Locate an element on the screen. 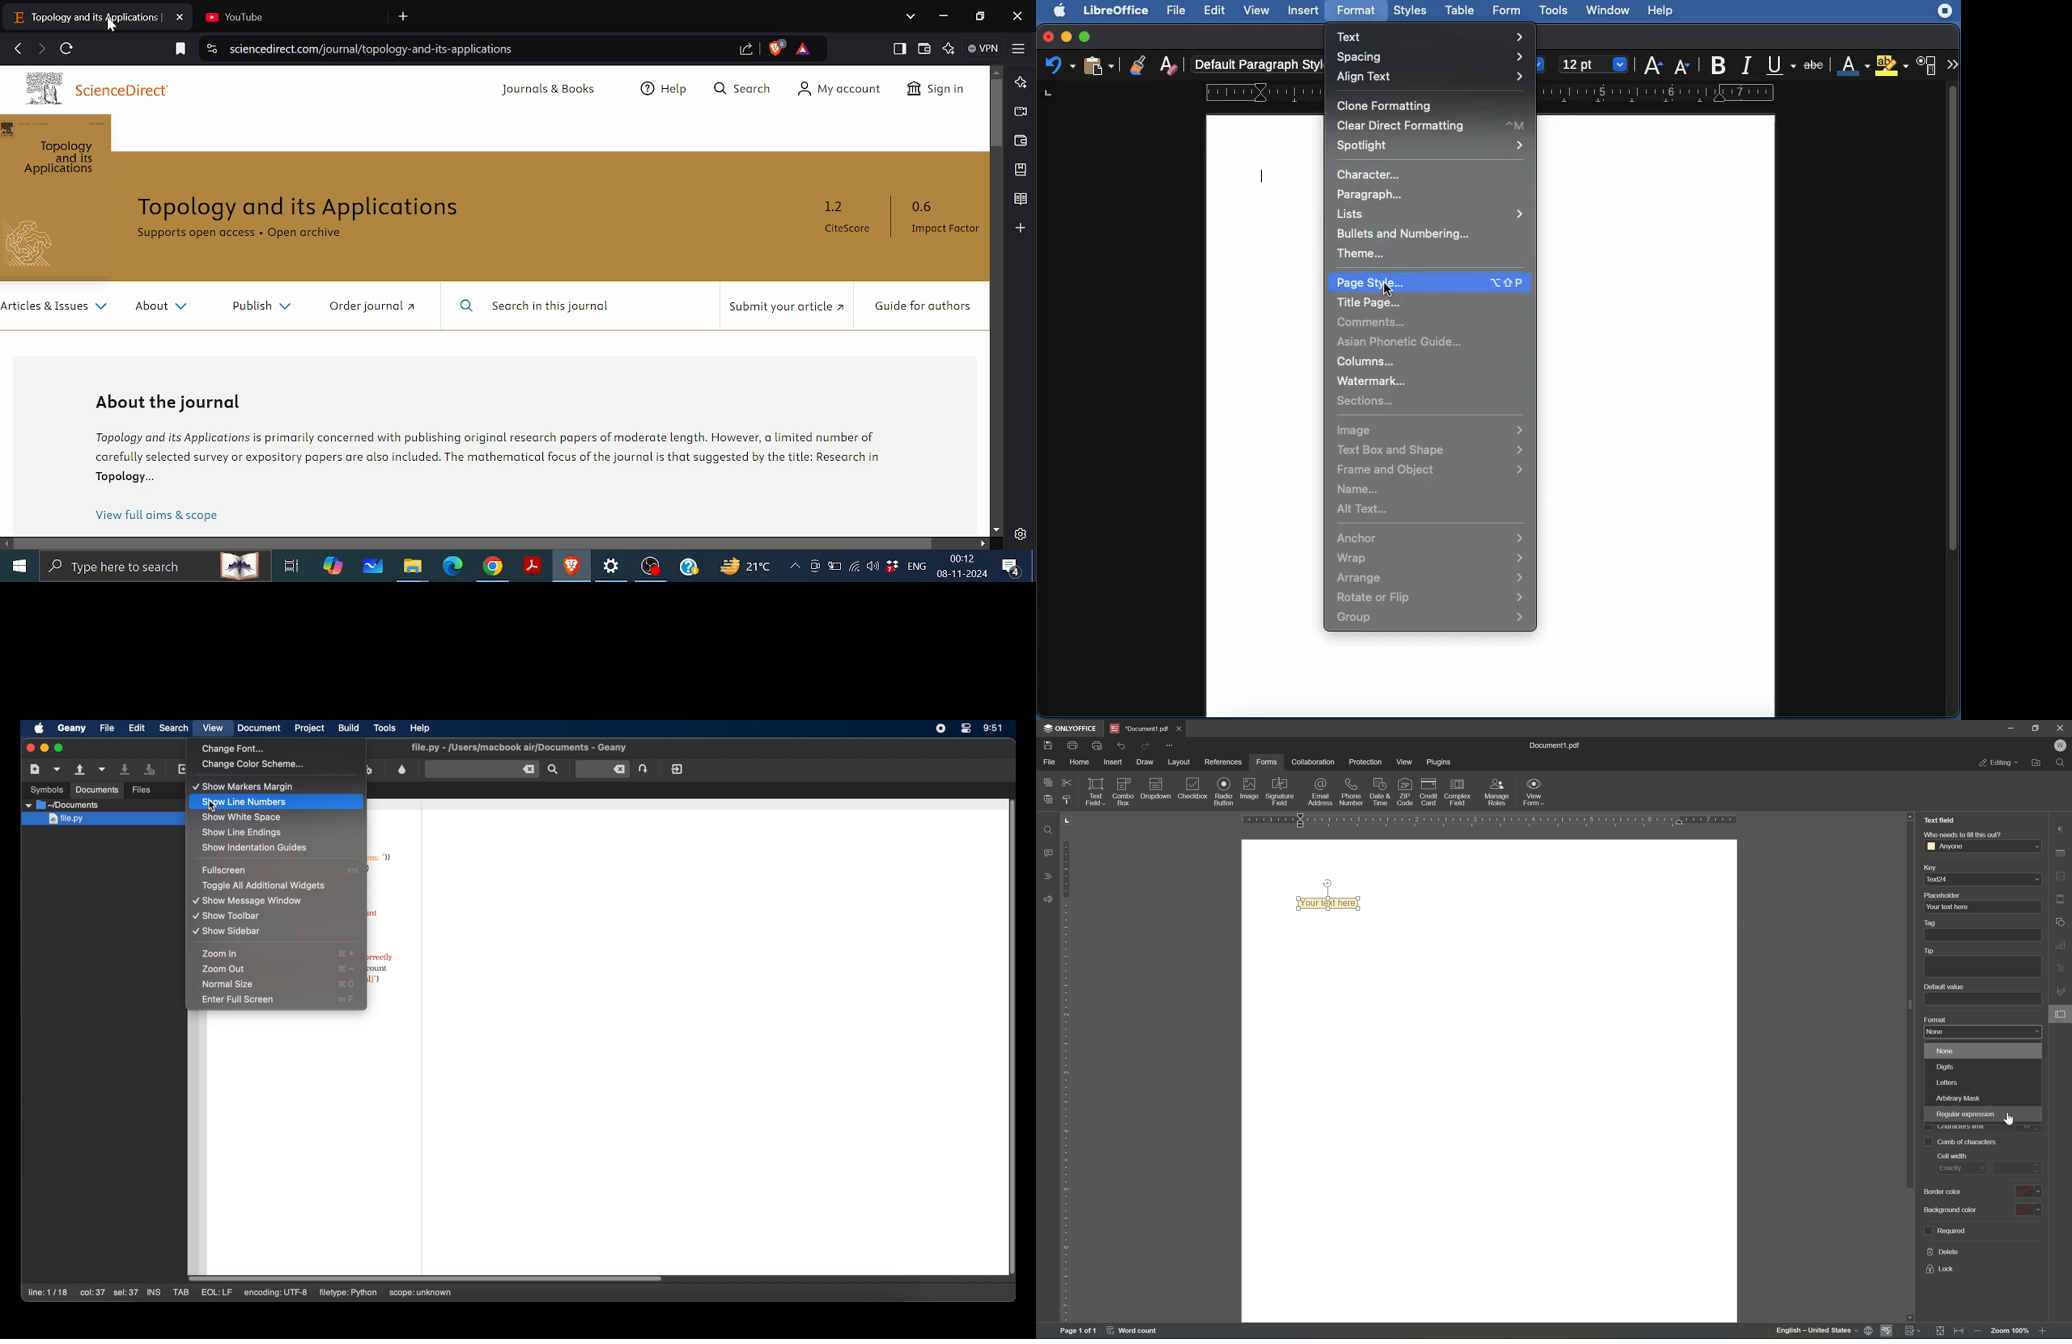 The image size is (2072, 1344). size is located at coordinates (1599, 64).